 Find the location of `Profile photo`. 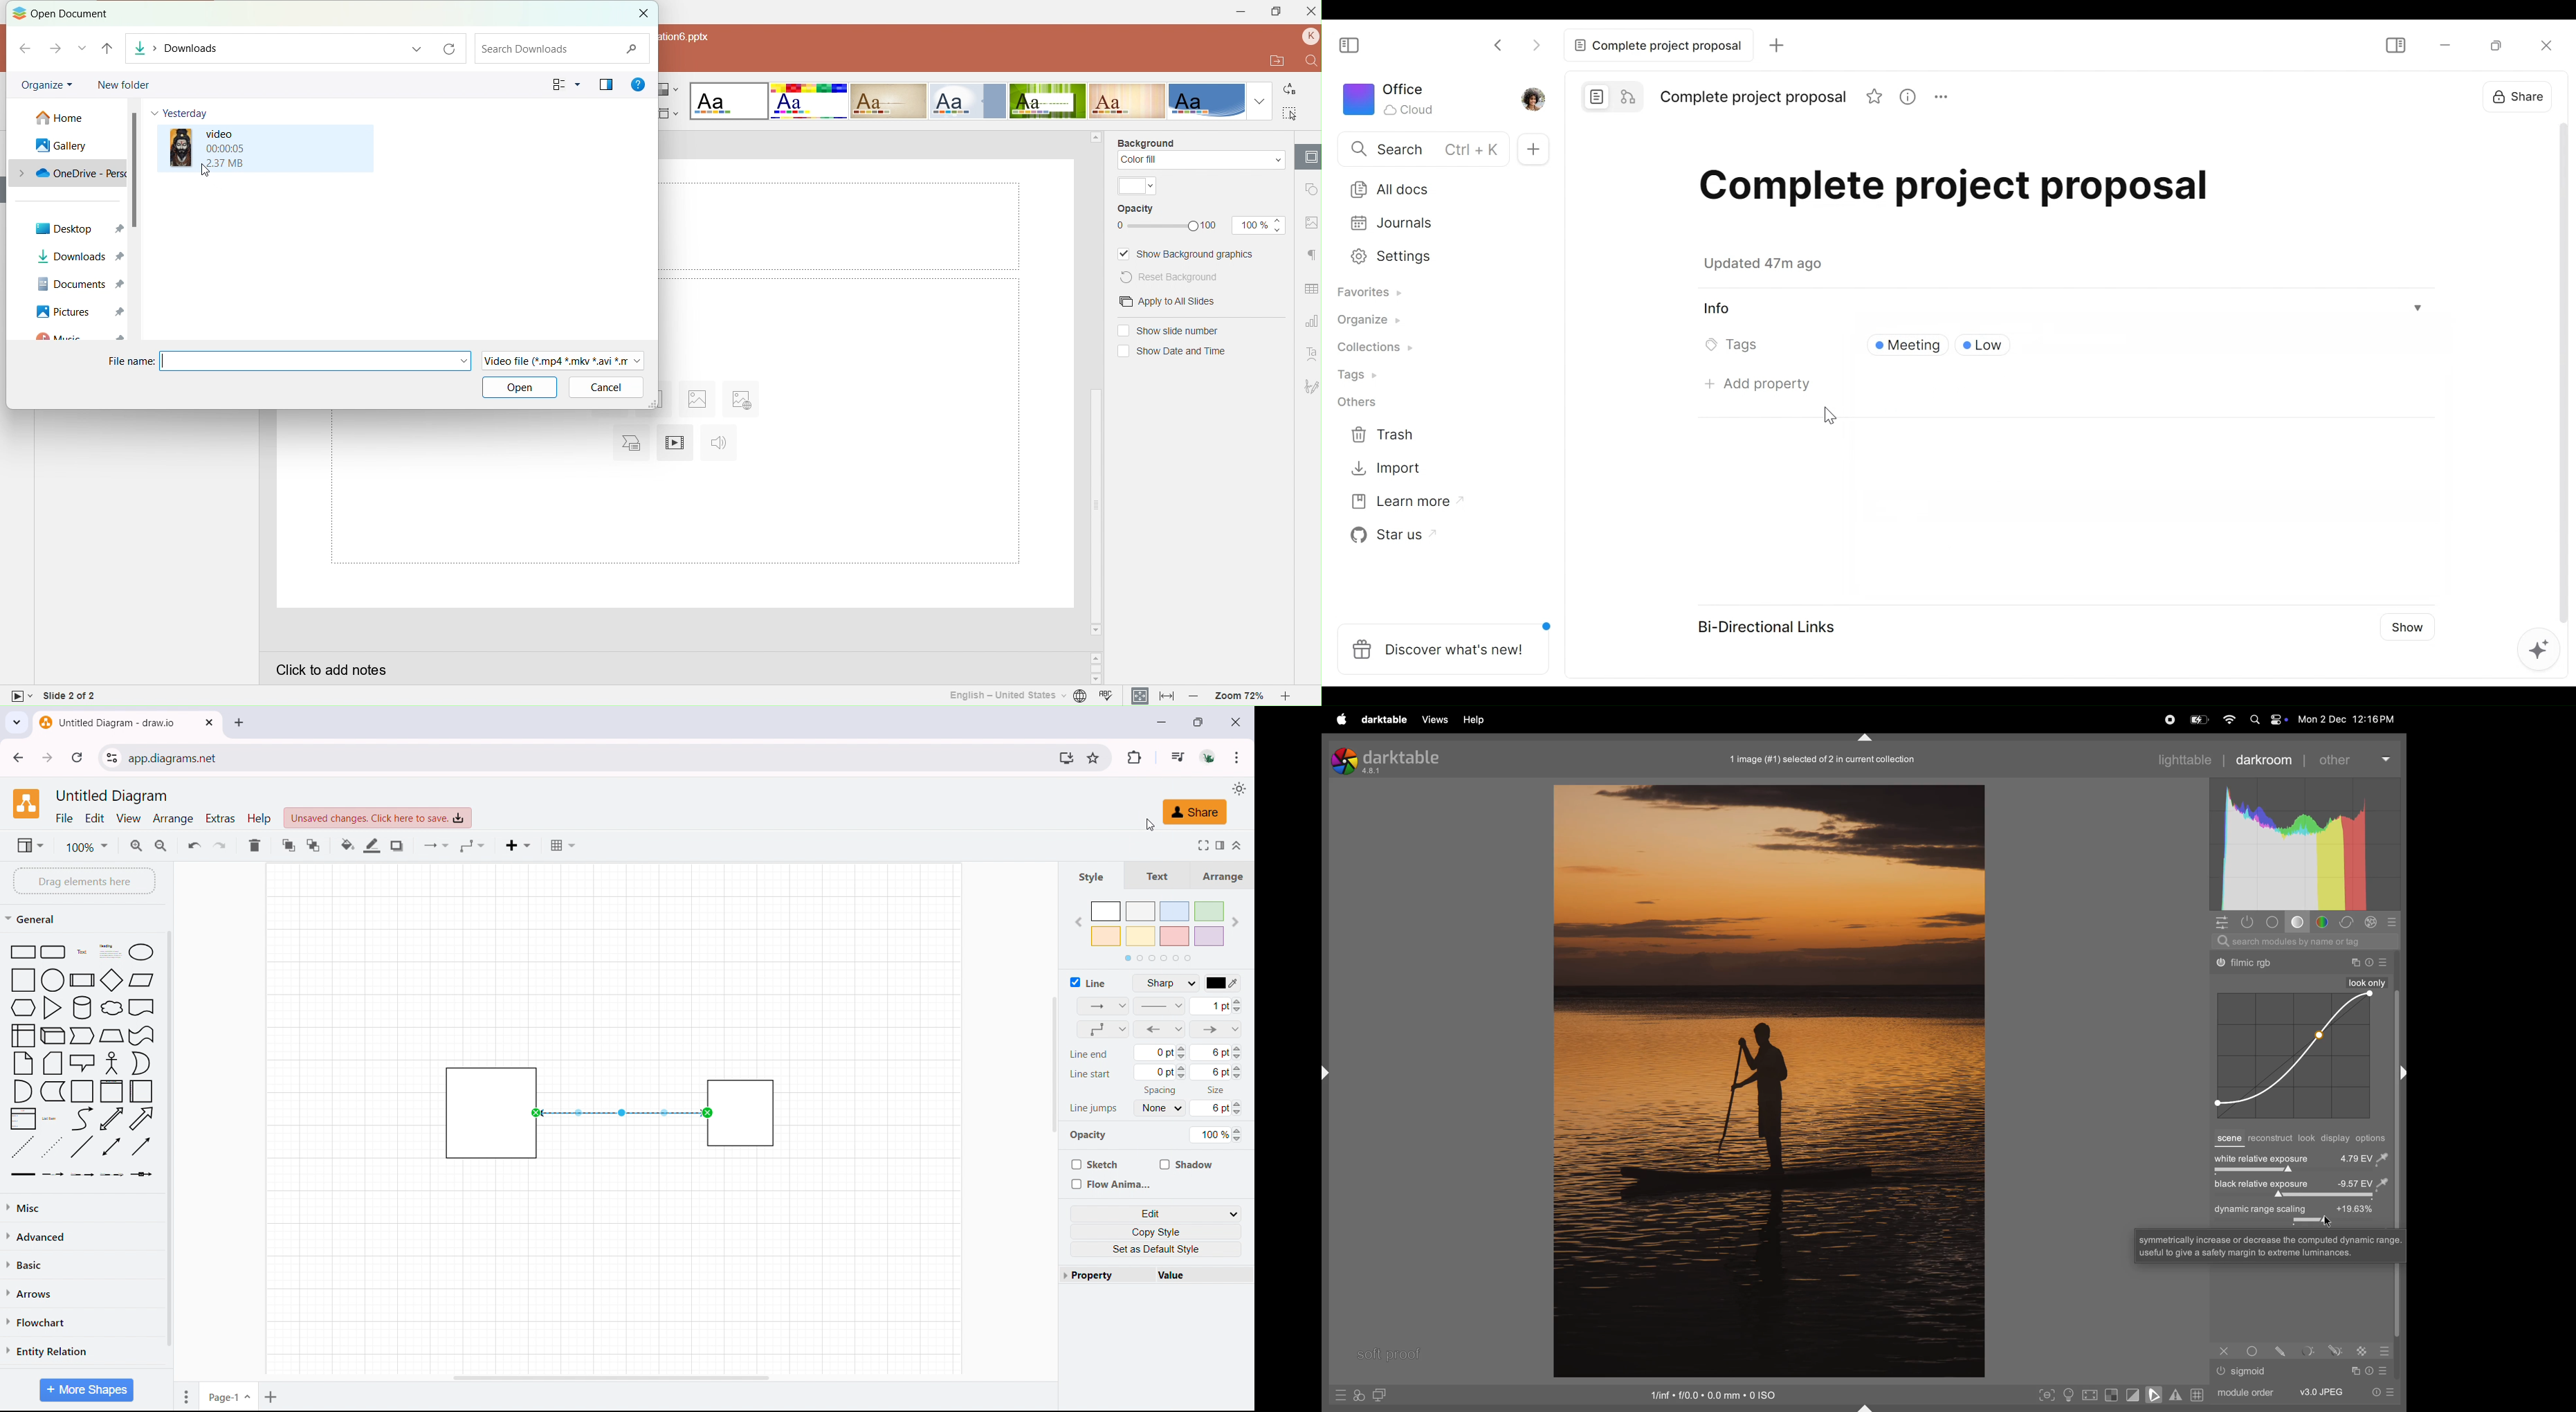

Profile photo is located at coordinates (1532, 99).